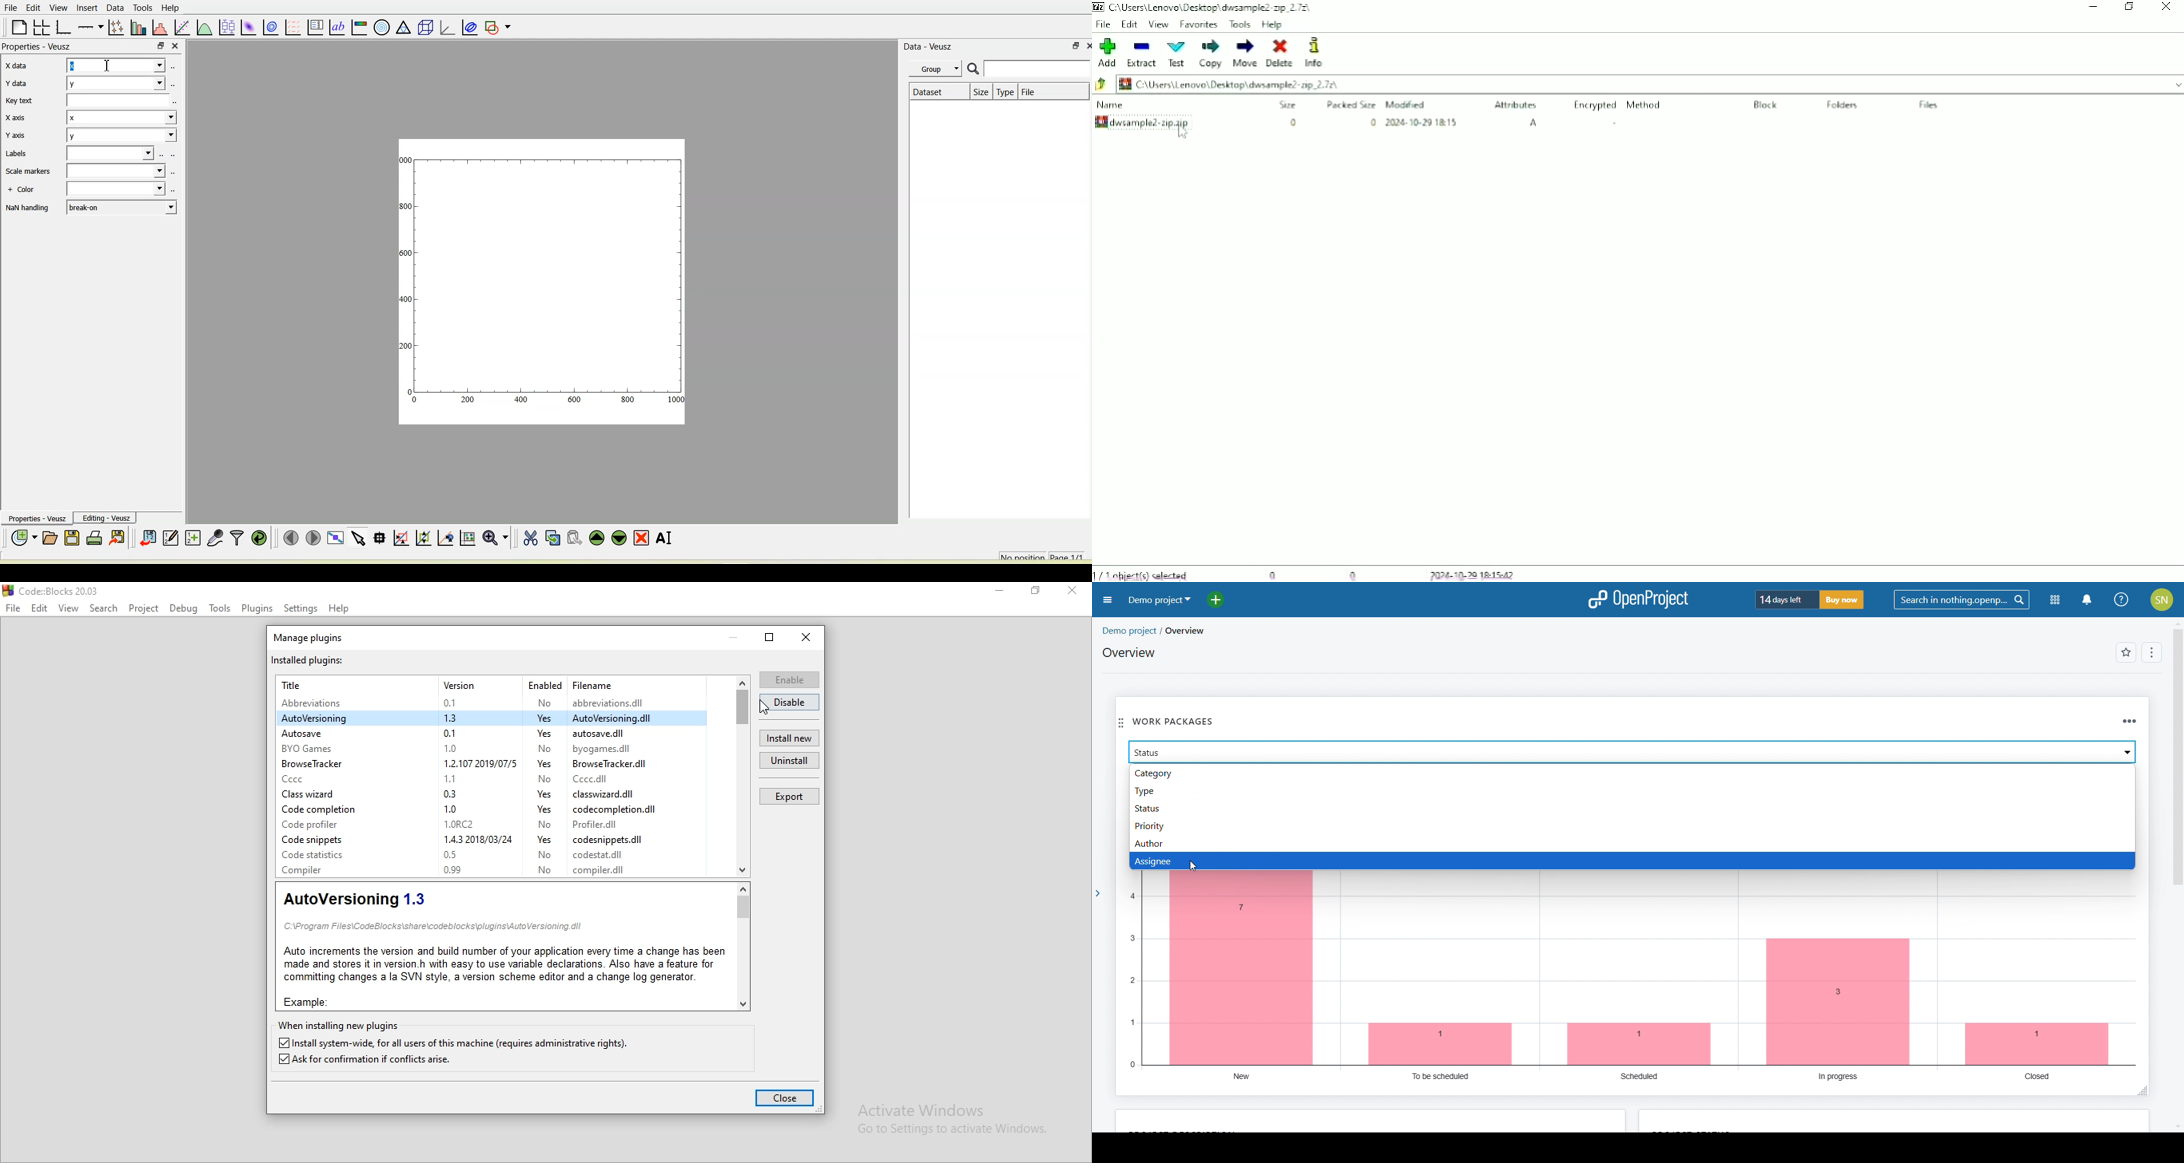  What do you see at coordinates (452, 807) in the screenshot?
I see `1.0` at bounding box center [452, 807].